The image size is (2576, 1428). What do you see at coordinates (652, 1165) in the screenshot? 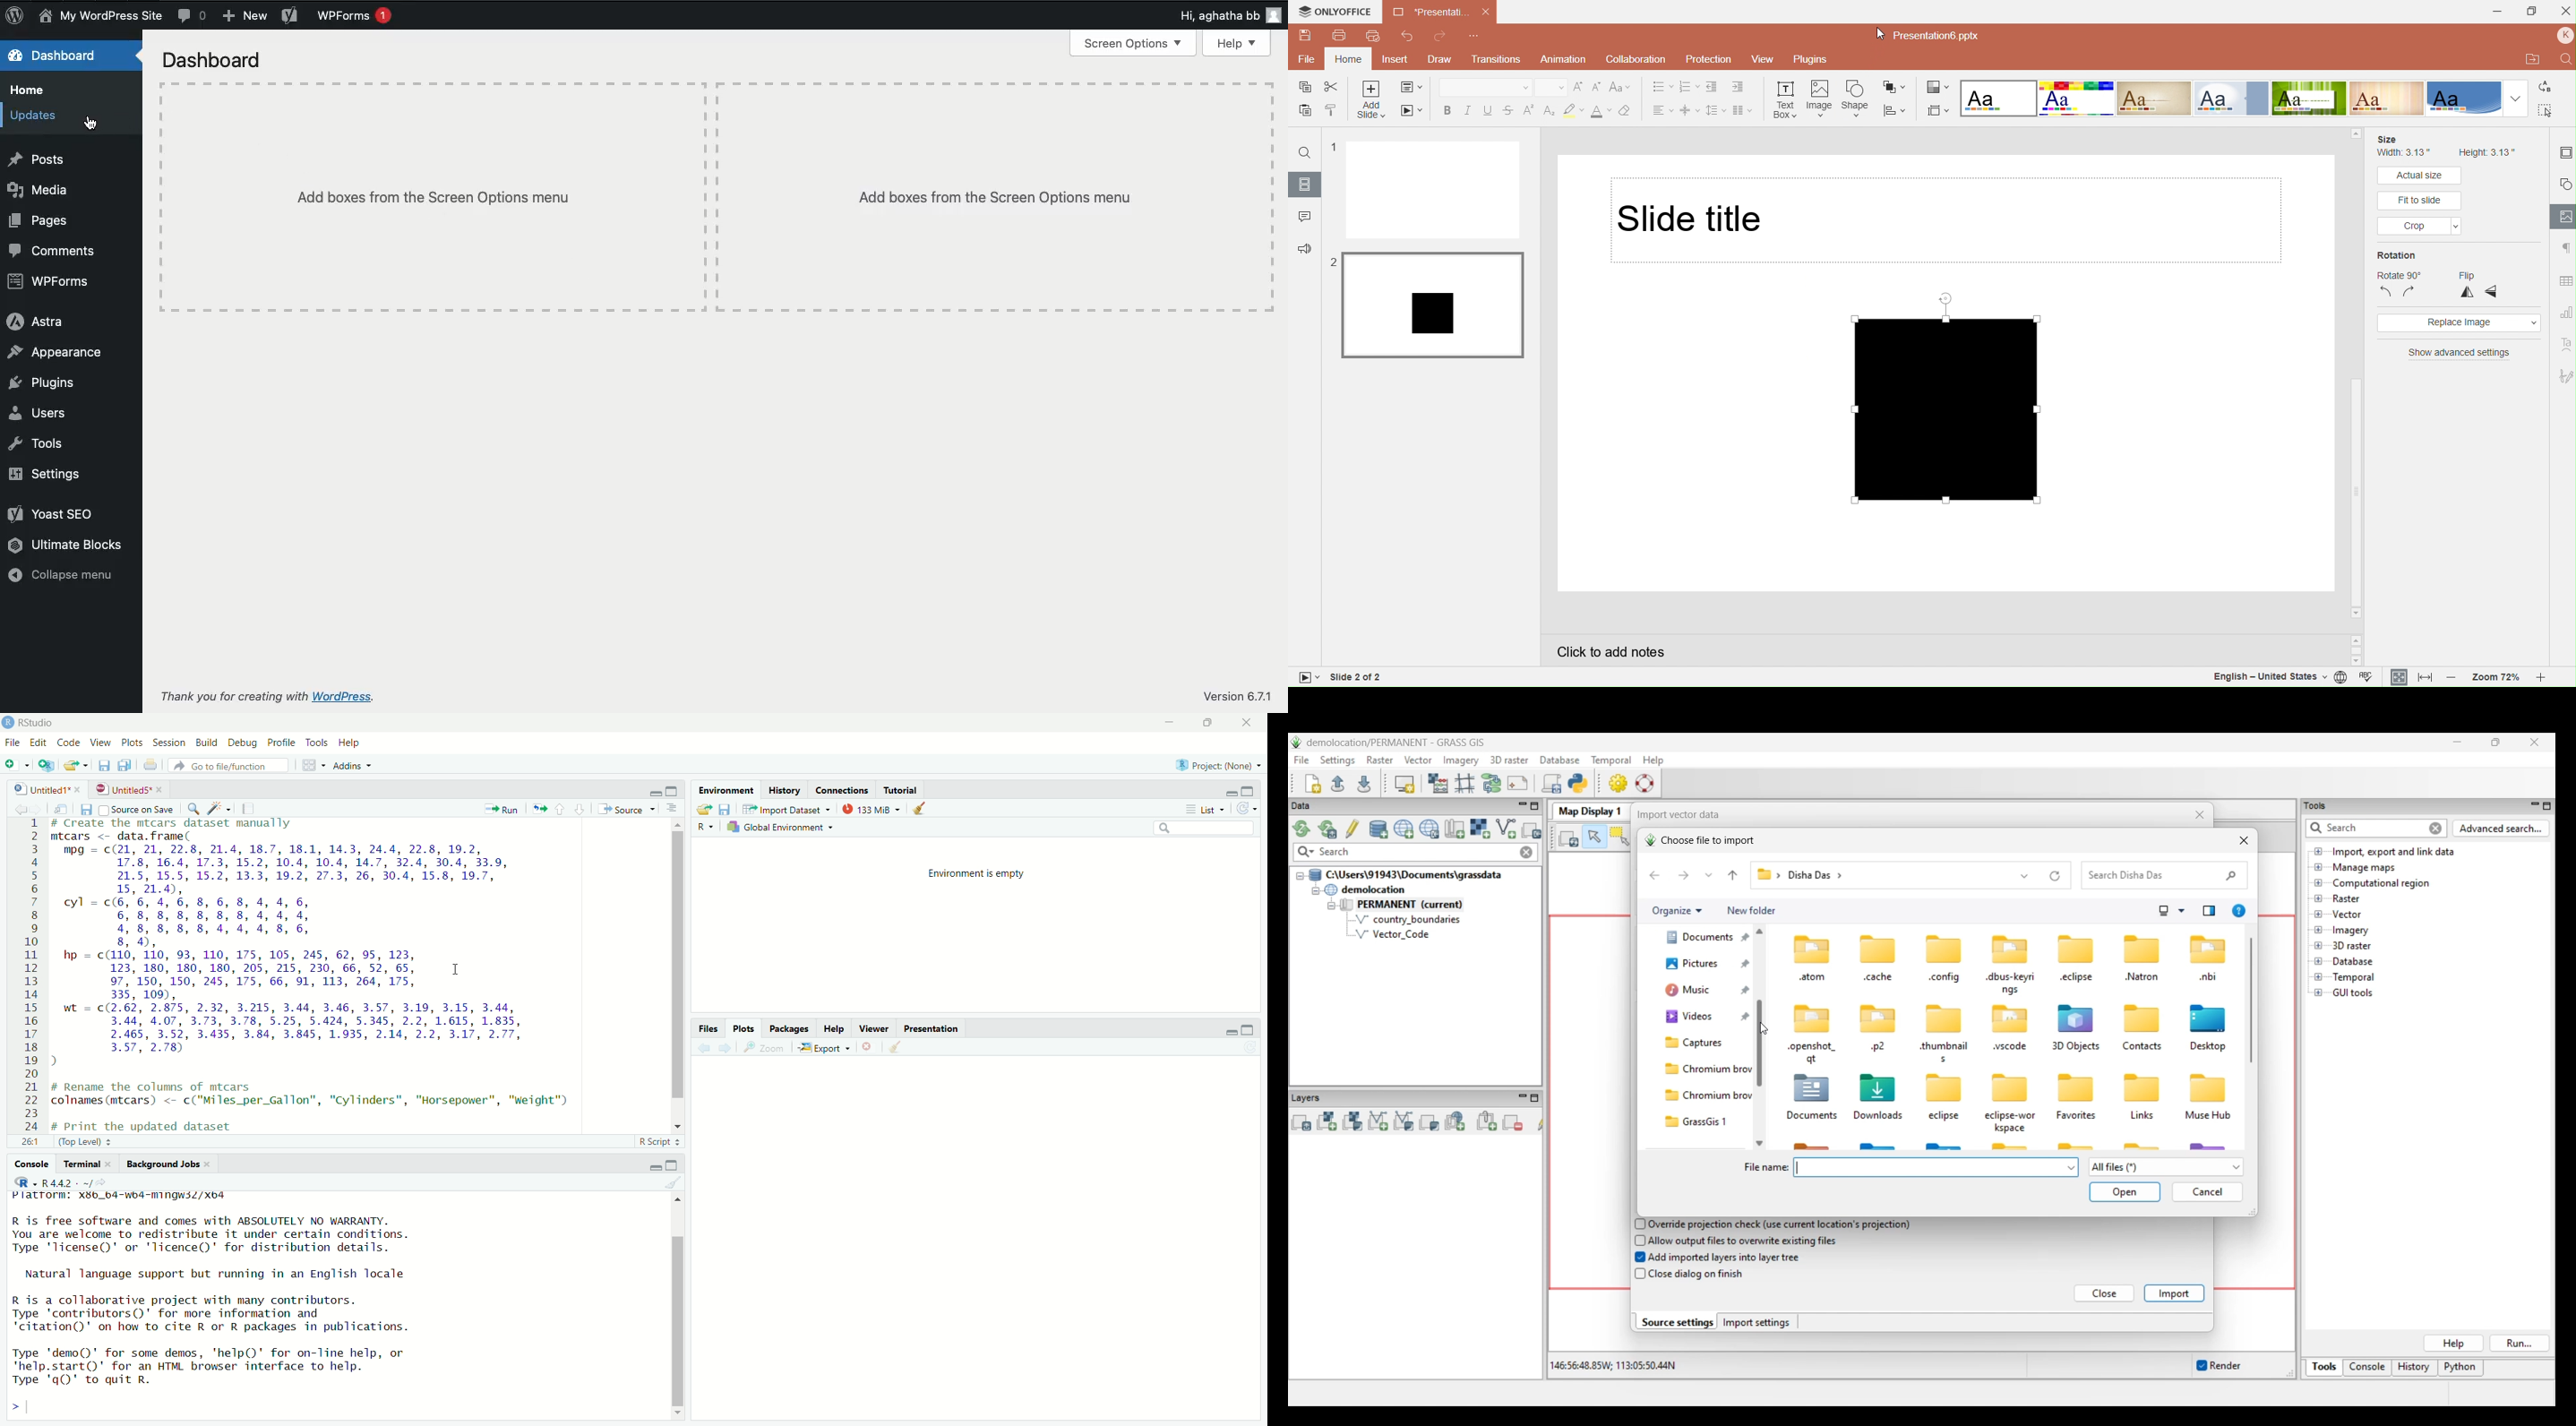
I see `minimise` at bounding box center [652, 1165].